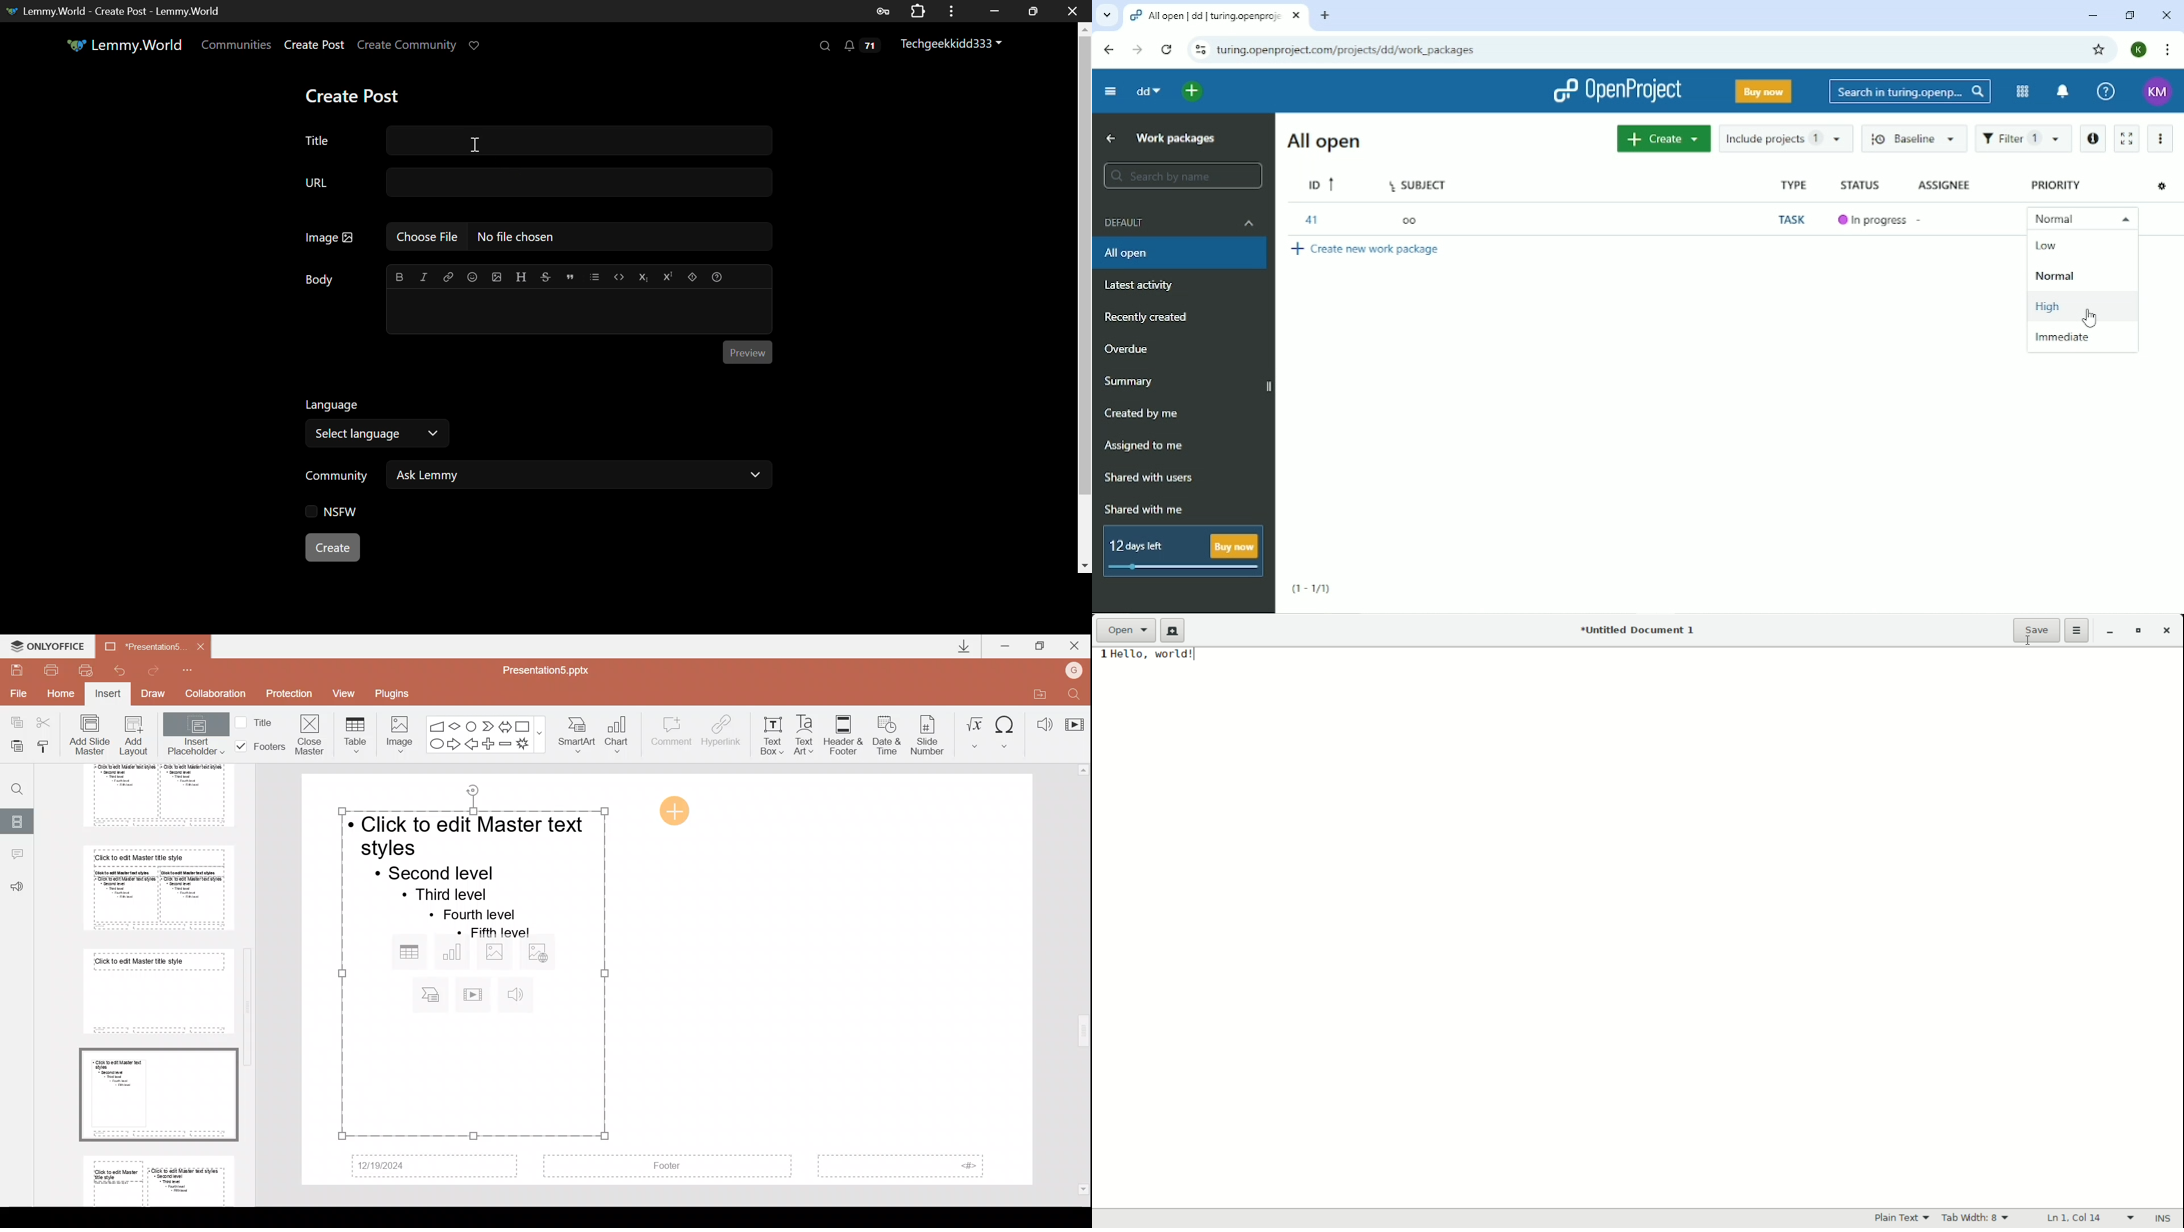 The height and width of the screenshot is (1232, 2184). Describe the element at coordinates (1347, 52) in the screenshot. I see `Site address` at that location.